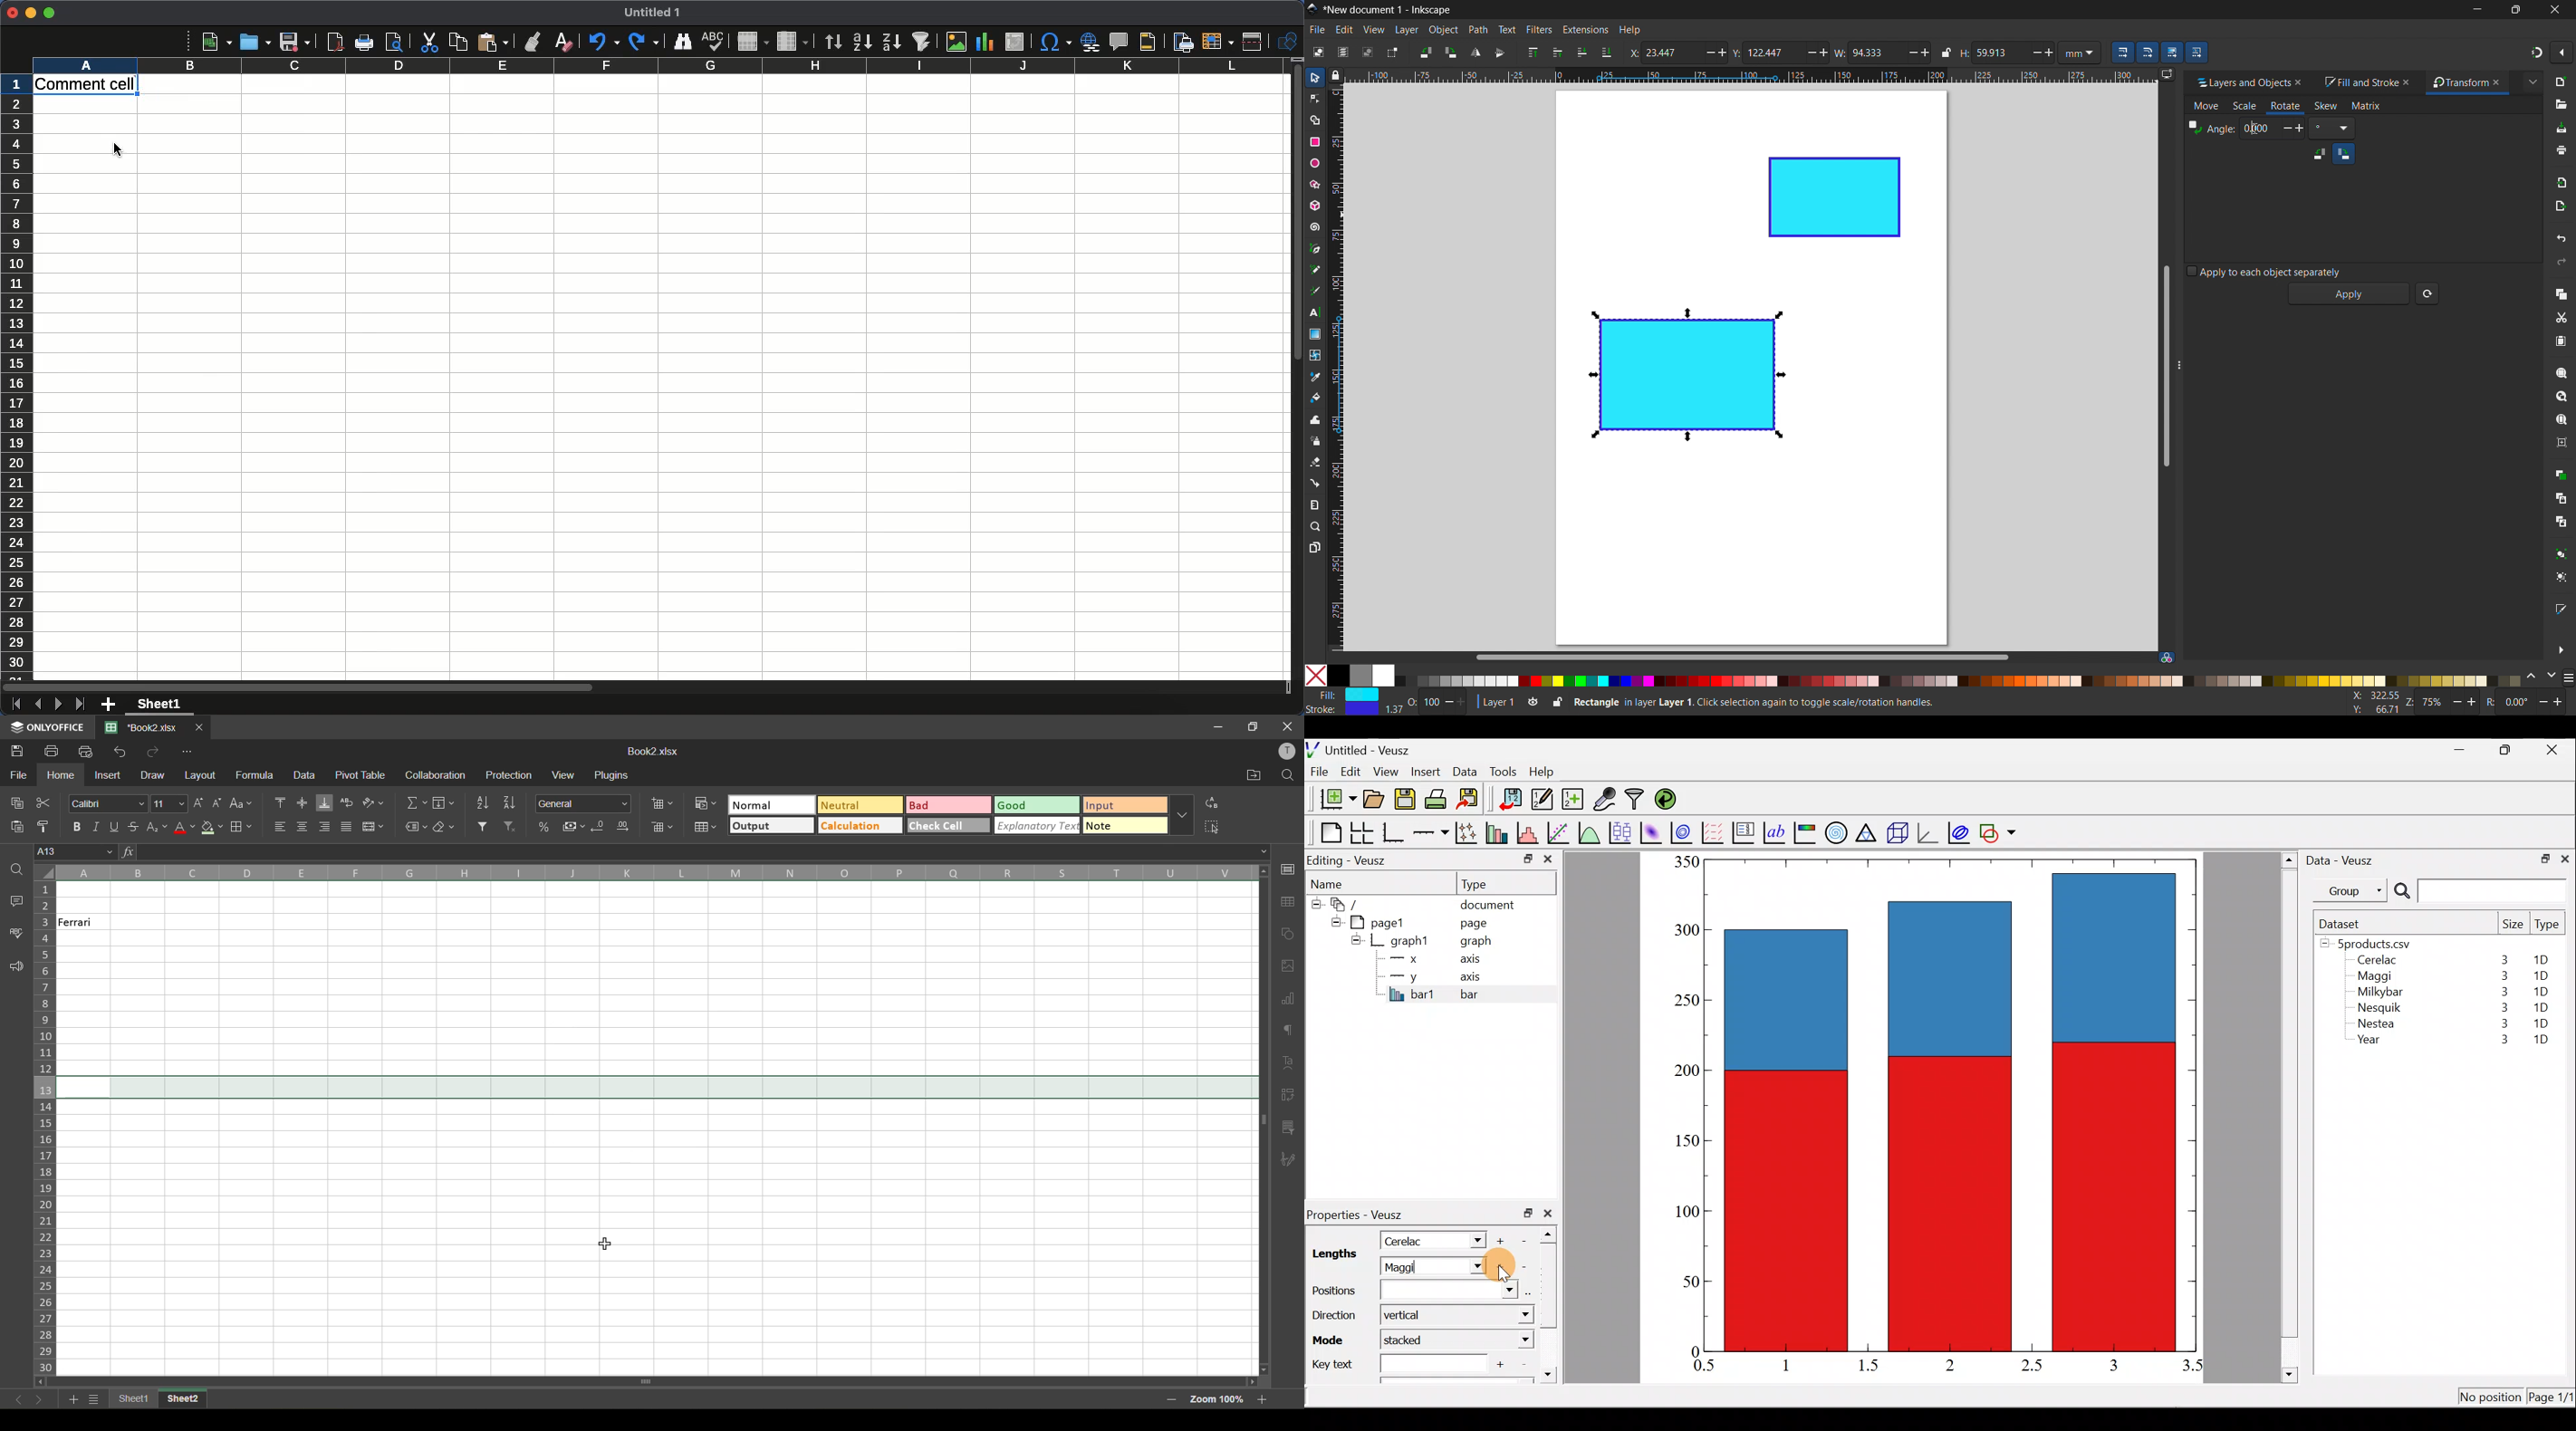 The height and width of the screenshot is (1456, 2576). What do you see at coordinates (2350, 294) in the screenshot?
I see `apply` at bounding box center [2350, 294].